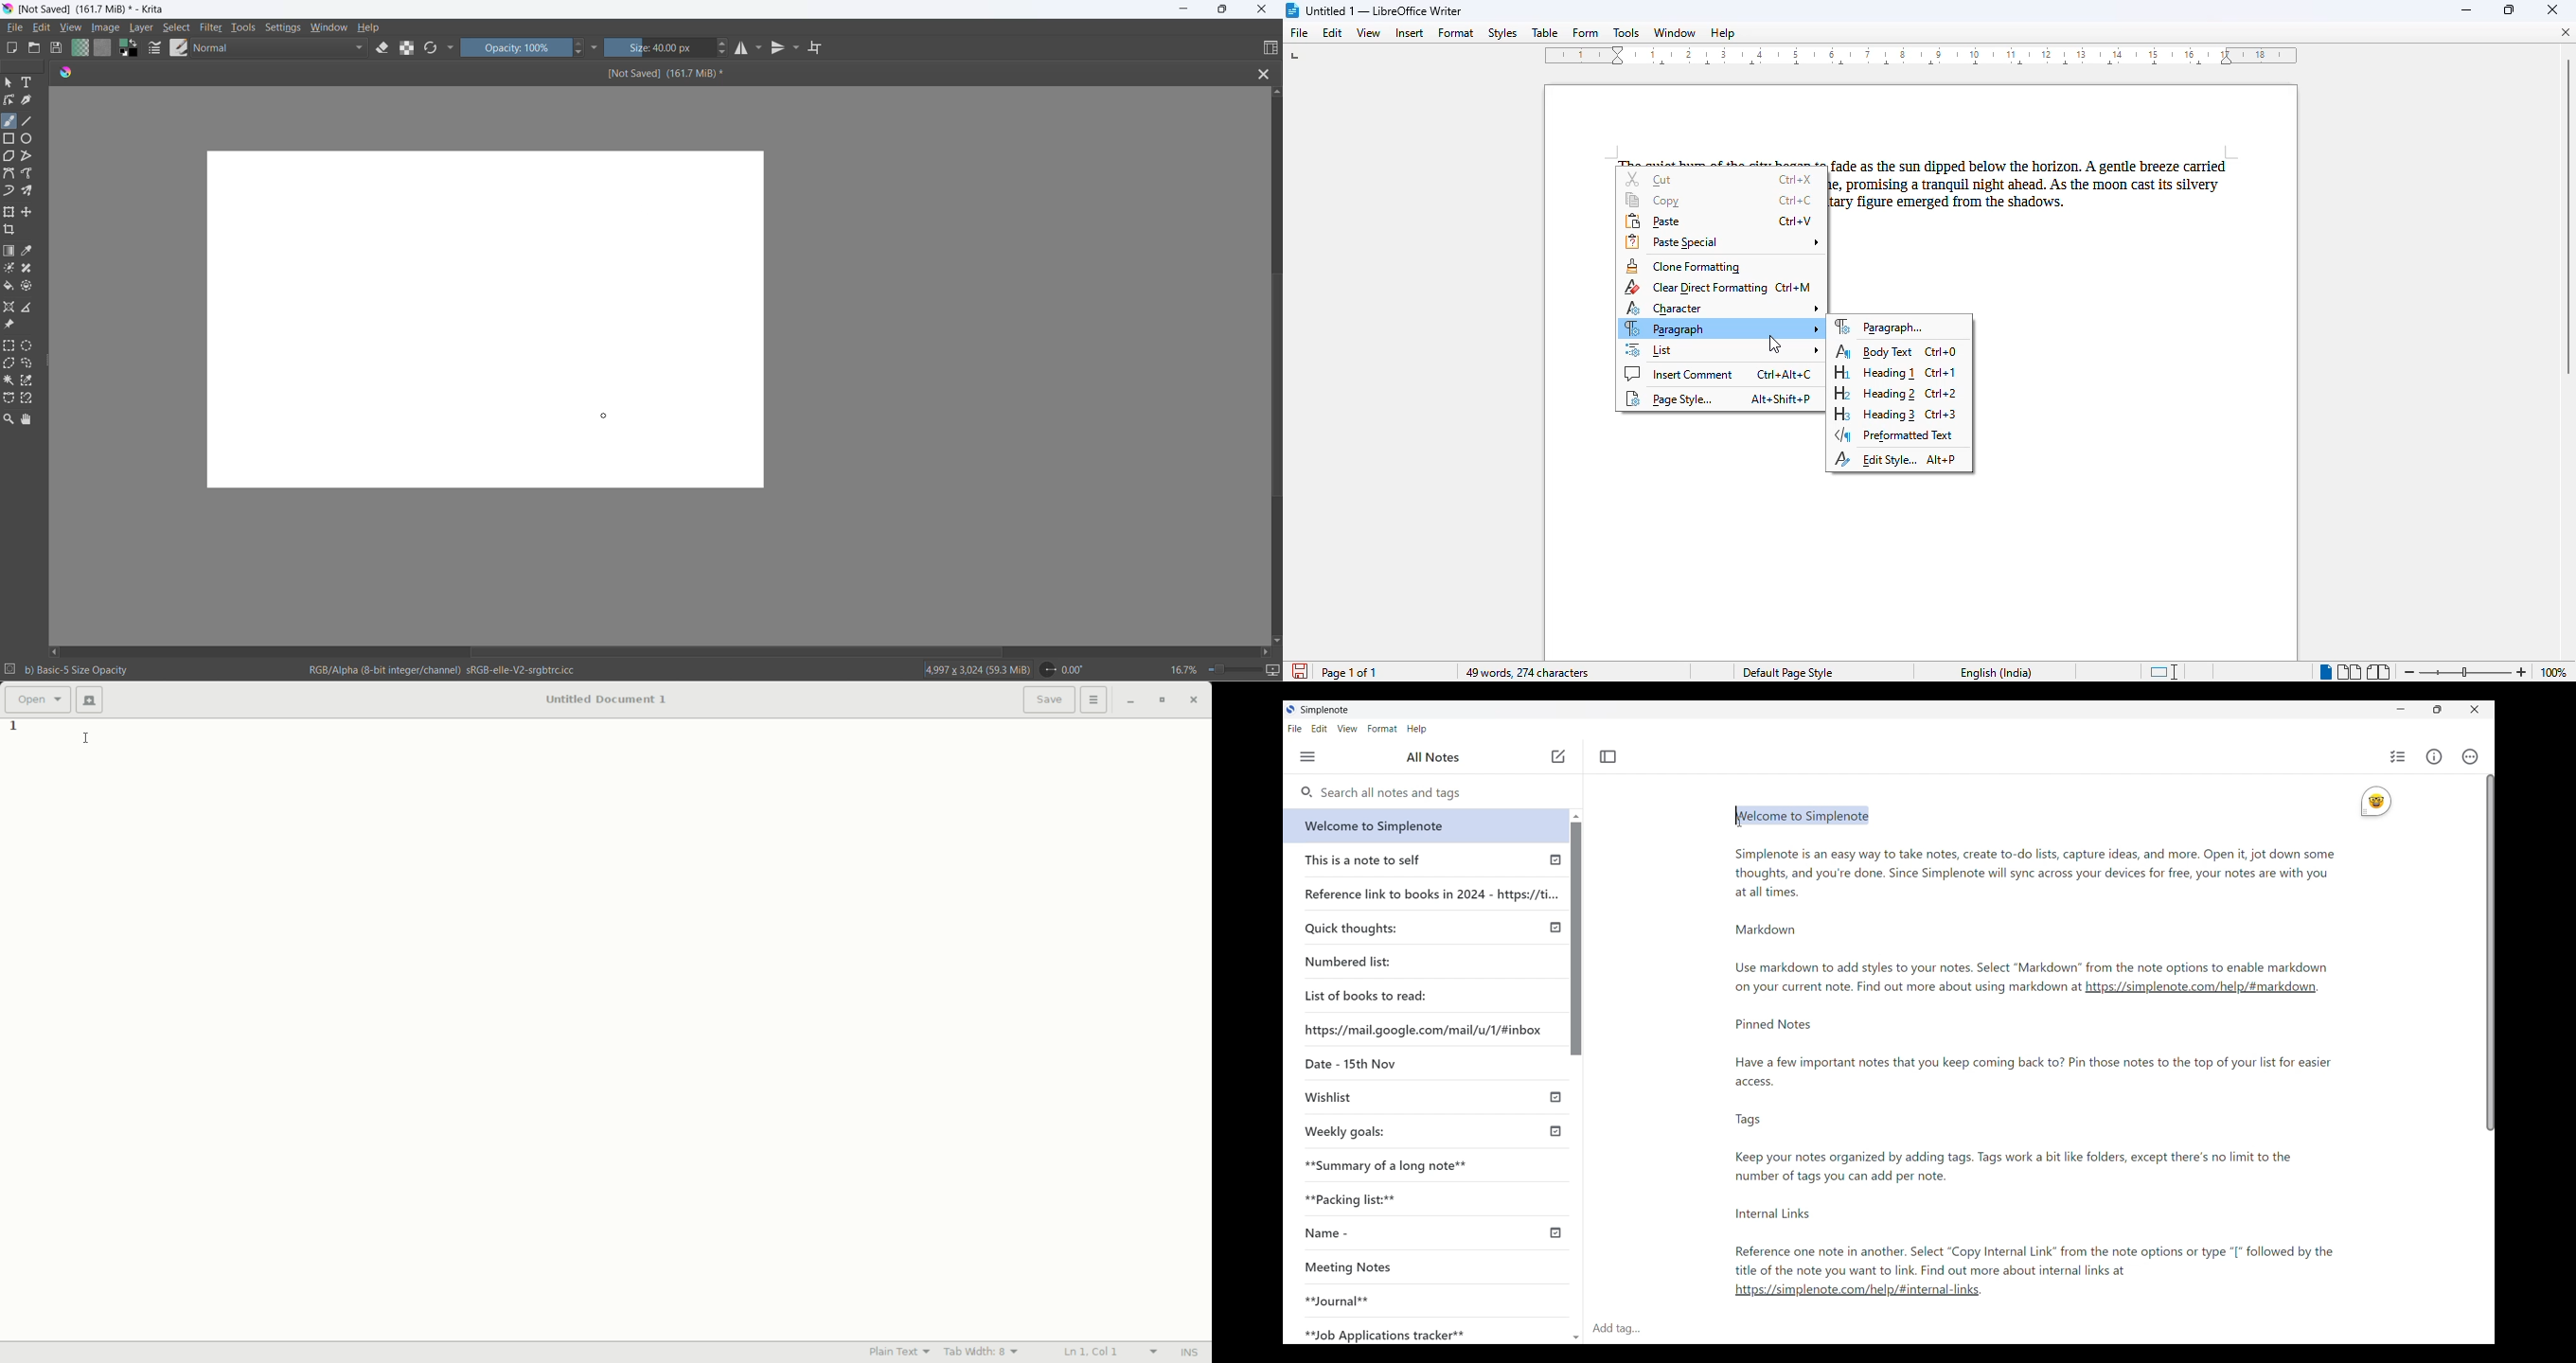 The width and height of the screenshot is (2576, 1372). What do you see at coordinates (1347, 962) in the screenshot?
I see `Numbered list` at bounding box center [1347, 962].